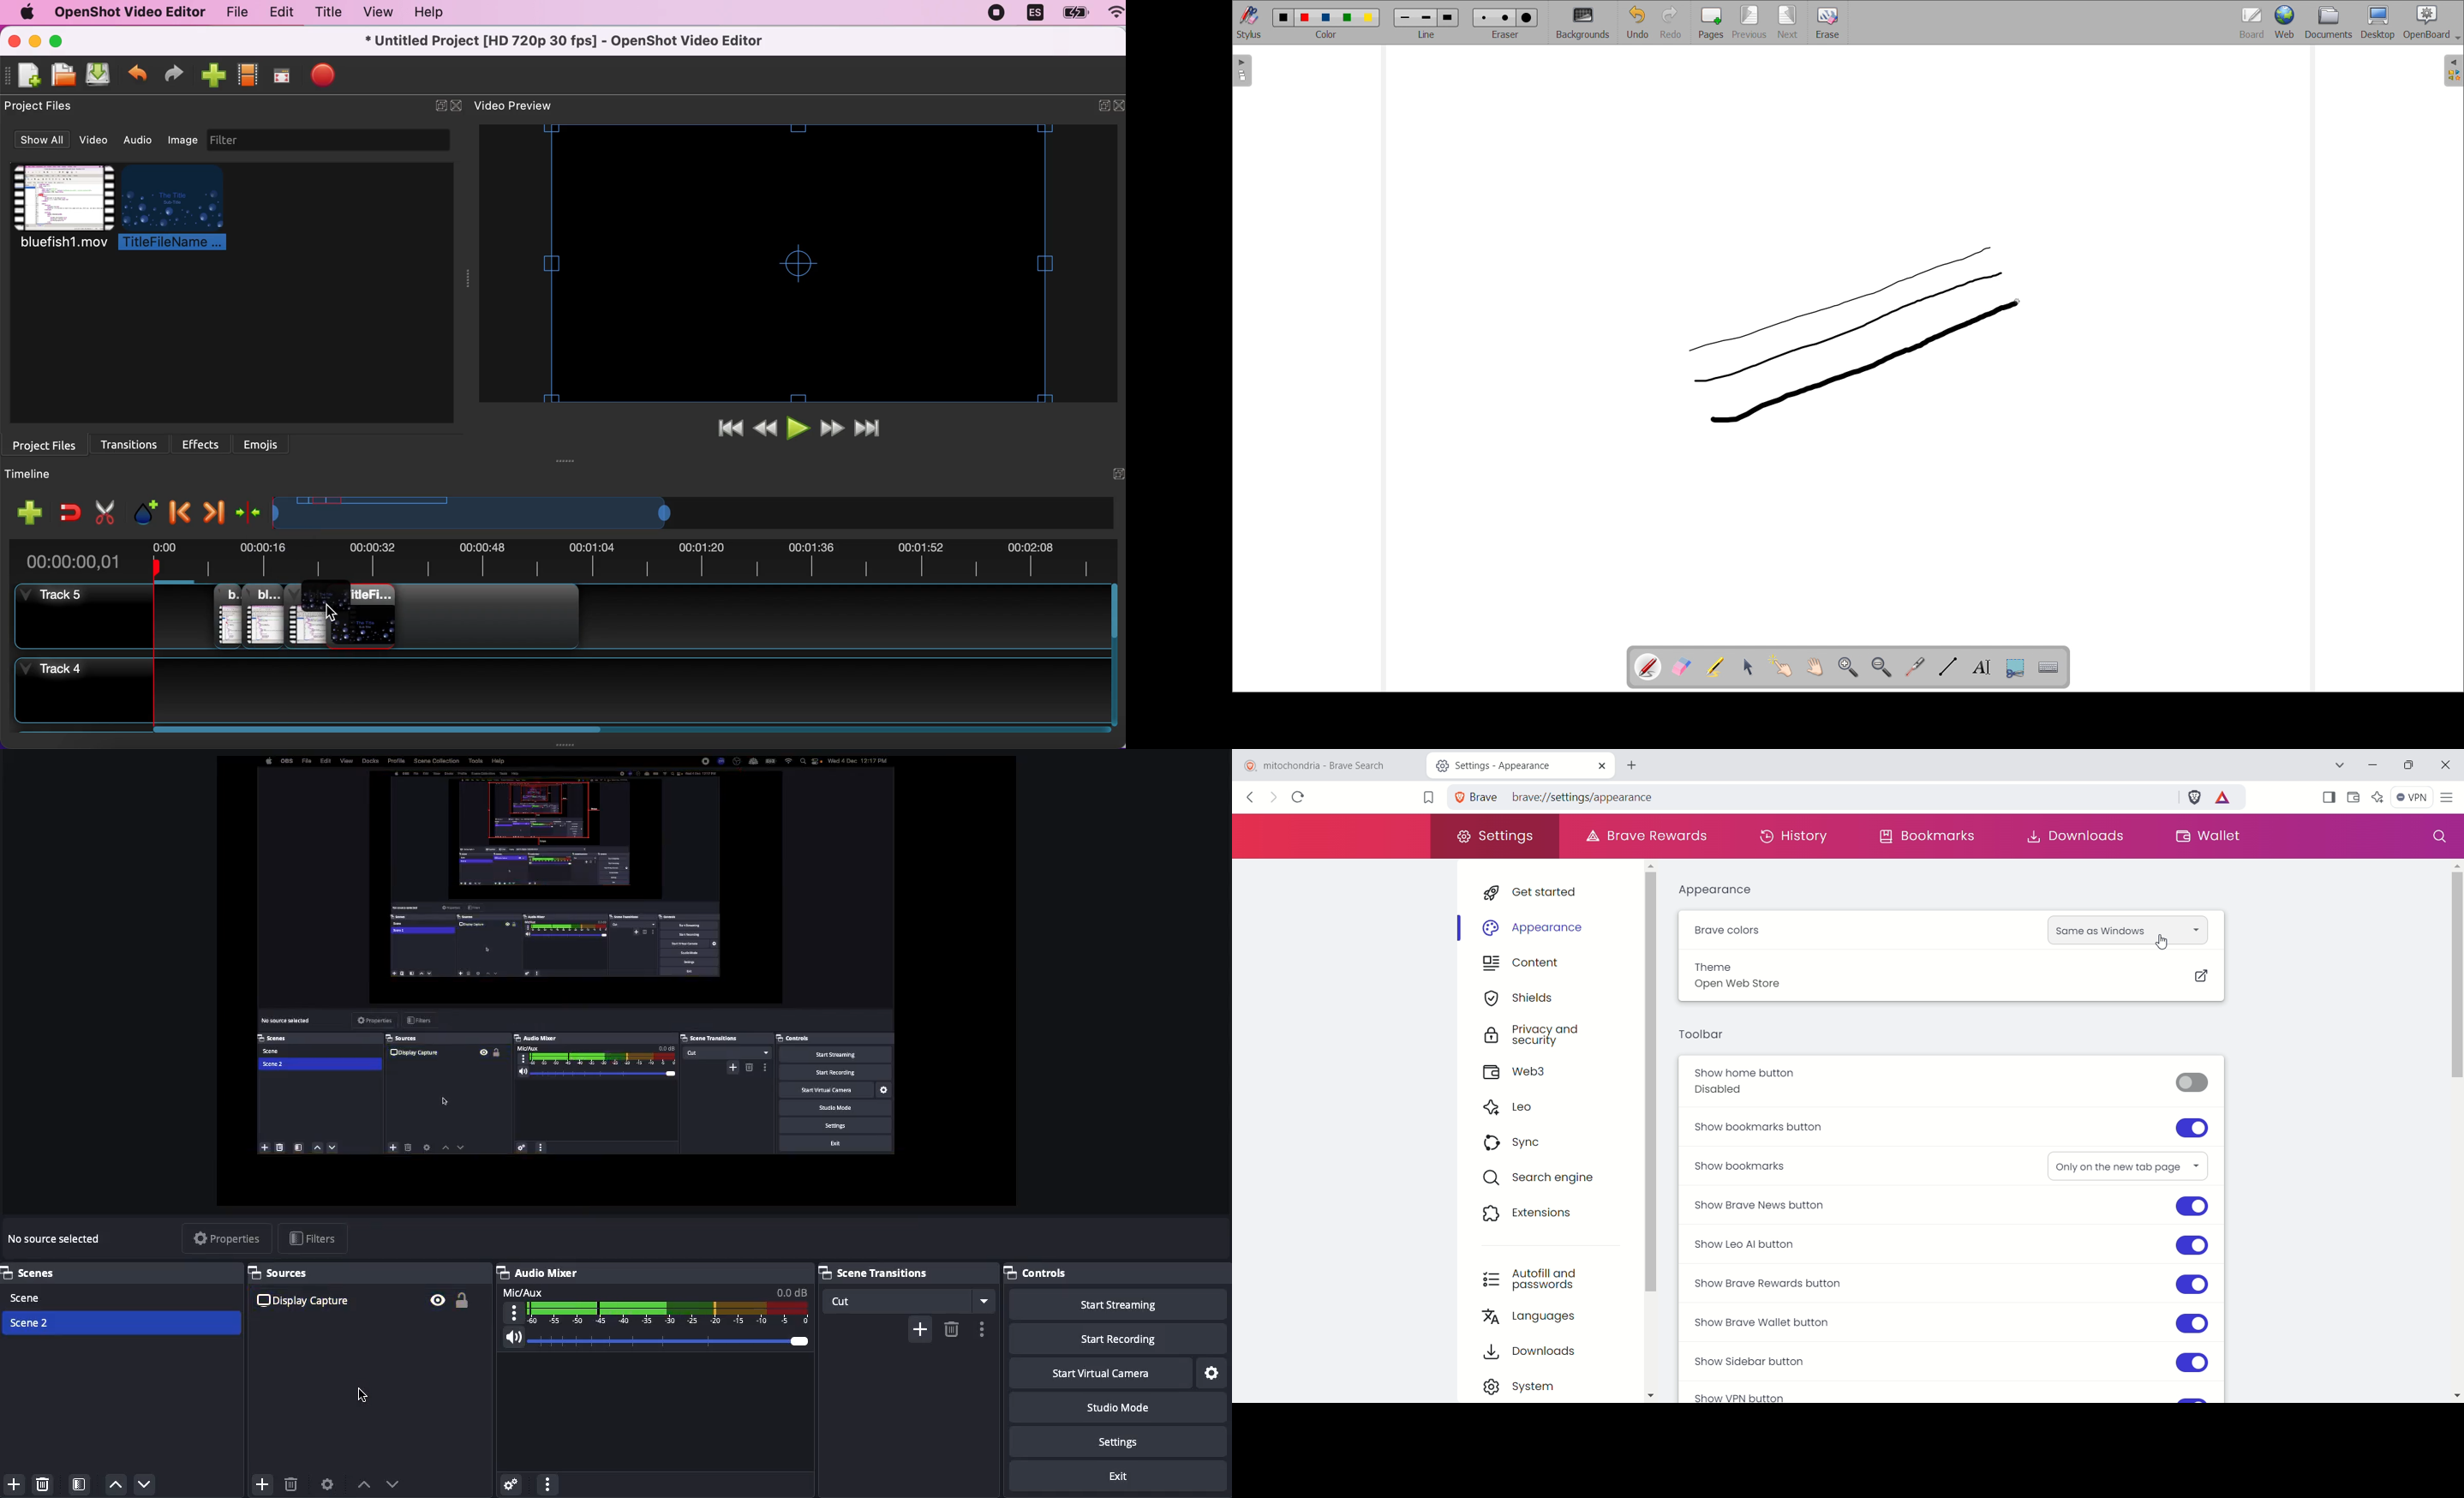 Image resolution: width=2464 pixels, height=1512 pixels. Describe the element at coordinates (540, 1273) in the screenshot. I see `Audio mixer` at that location.